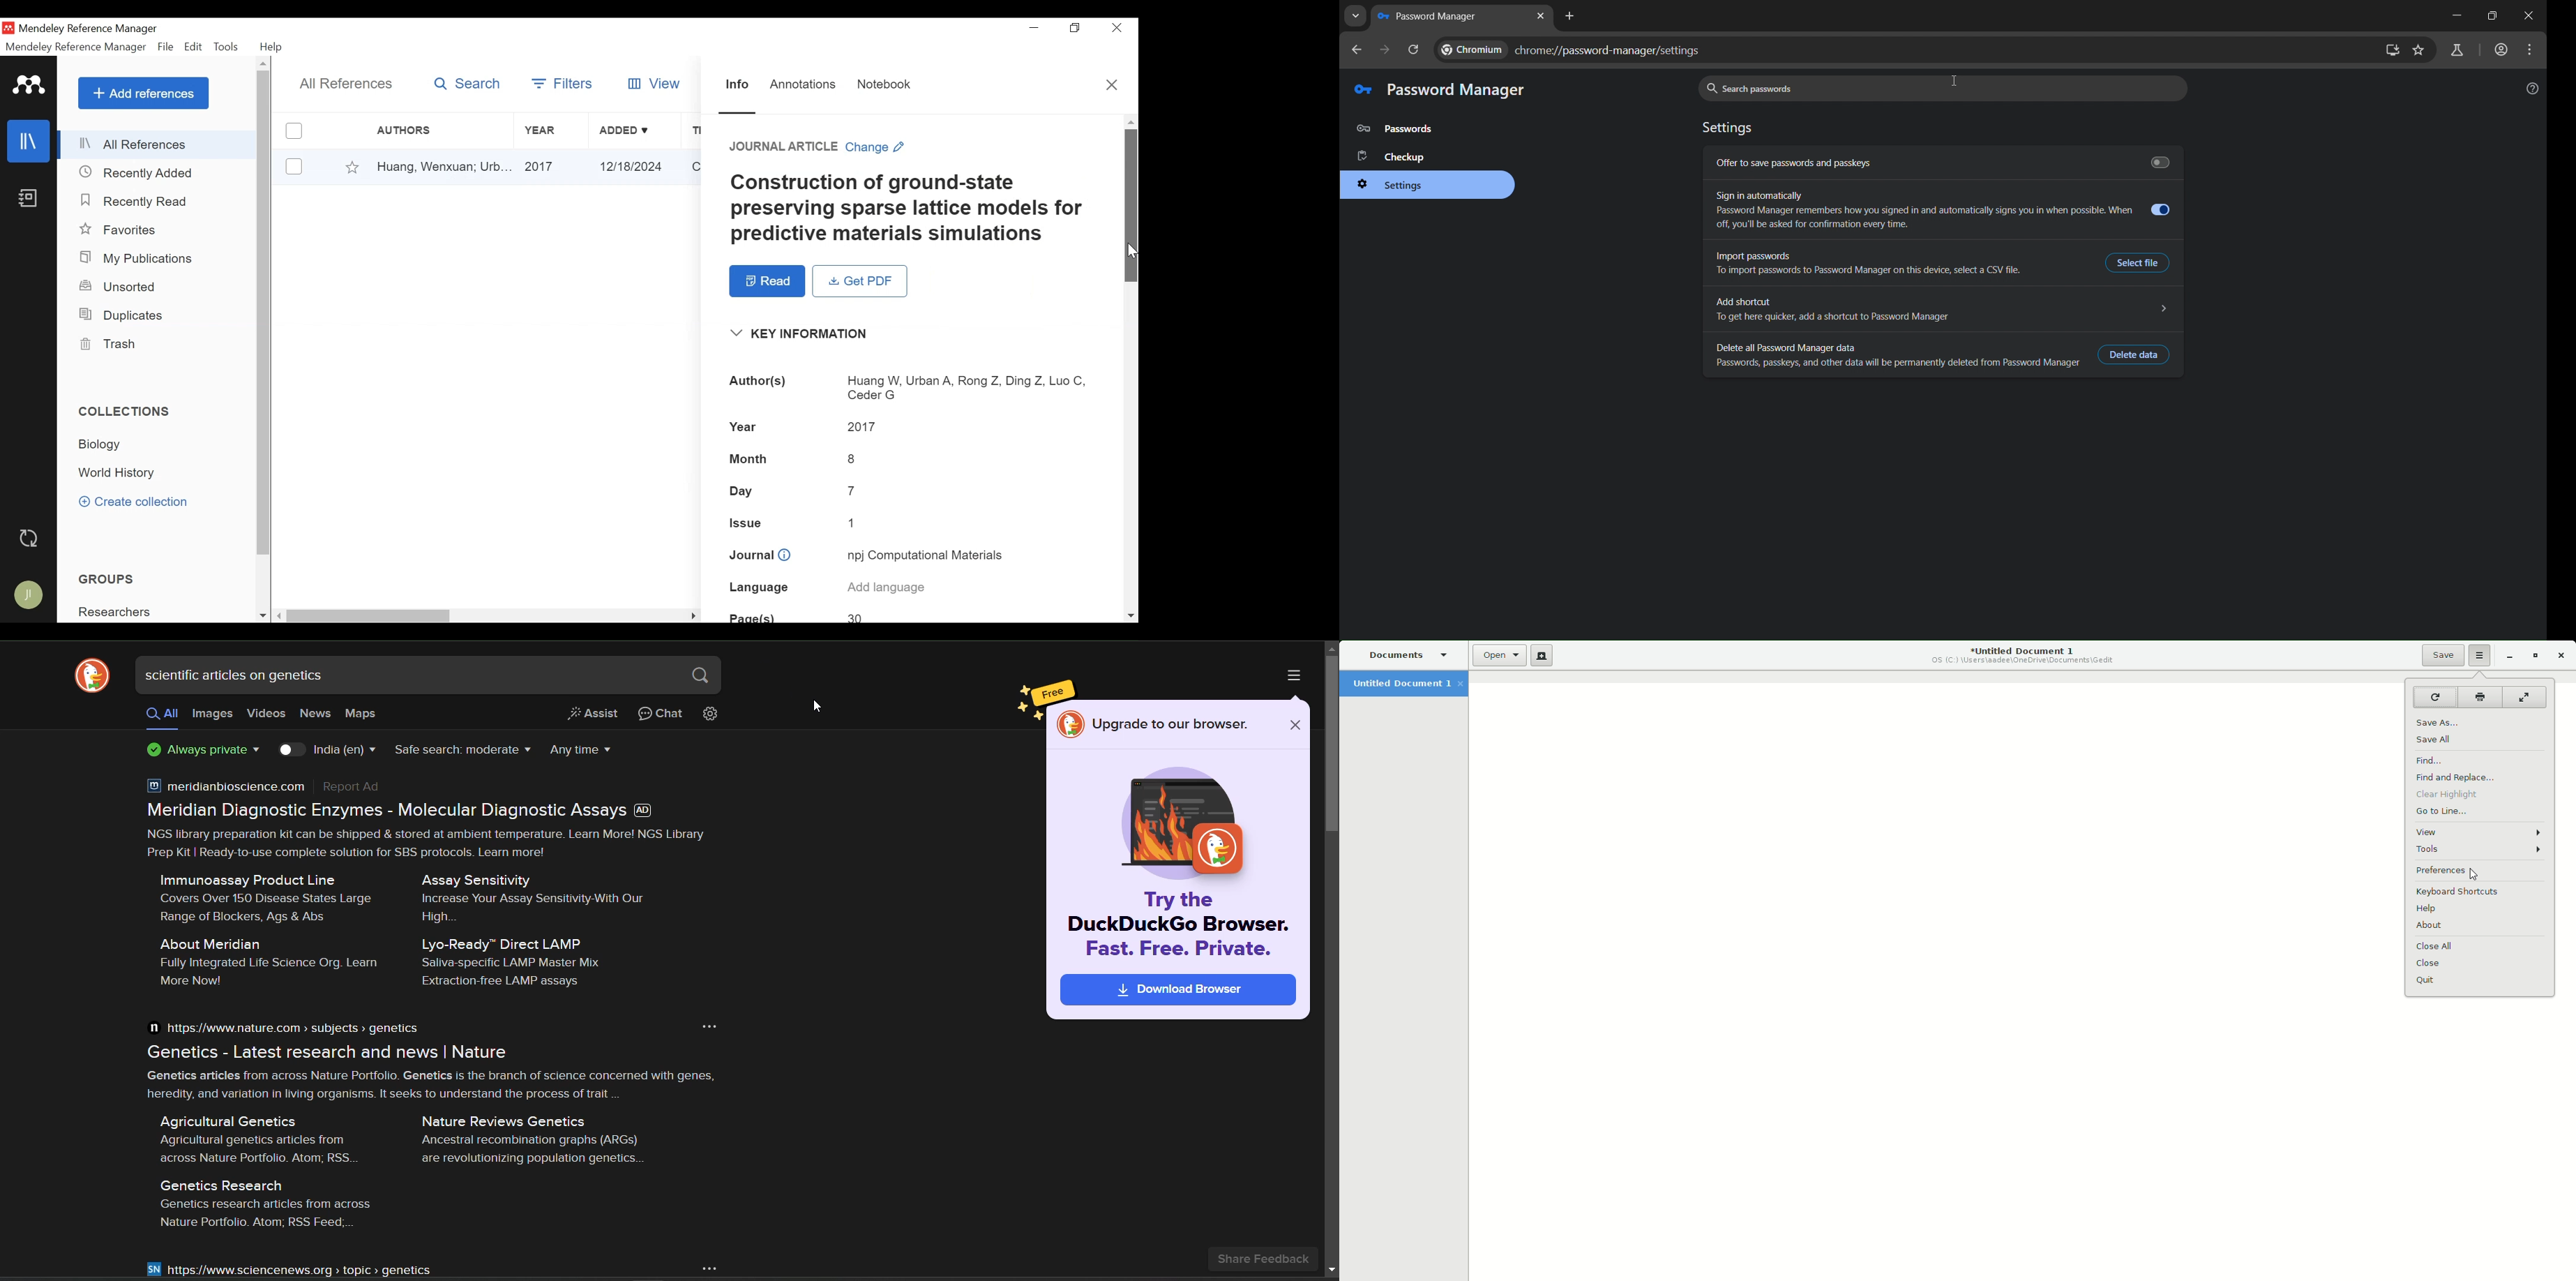 The image size is (2576, 1288). Describe the element at coordinates (113, 445) in the screenshot. I see `Collection` at that location.